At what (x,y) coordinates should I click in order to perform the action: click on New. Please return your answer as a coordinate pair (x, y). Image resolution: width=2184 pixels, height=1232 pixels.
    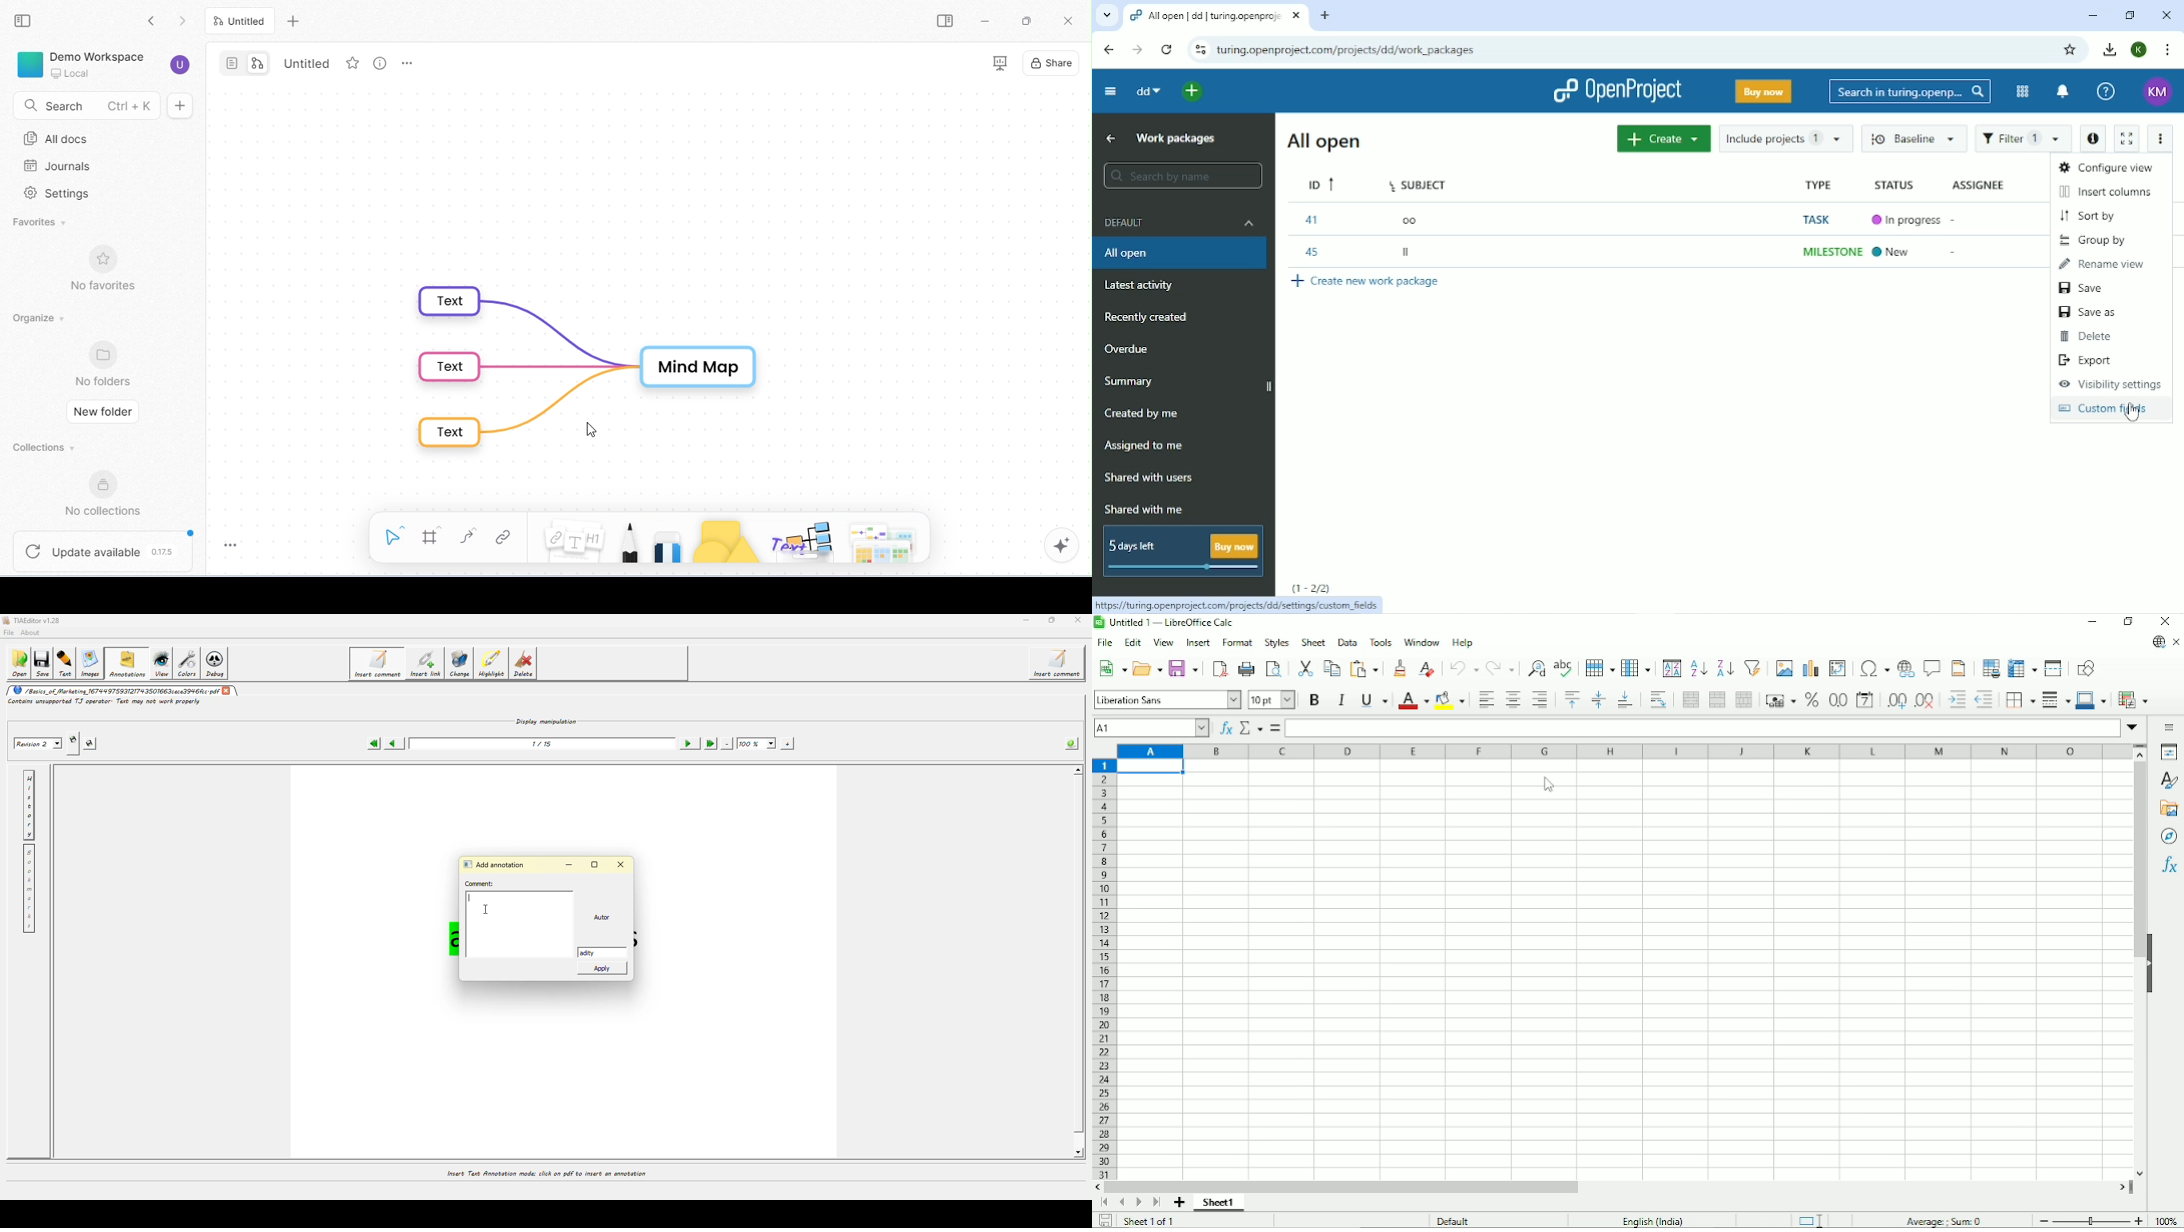
    Looking at the image, I should click on (1111, 670).